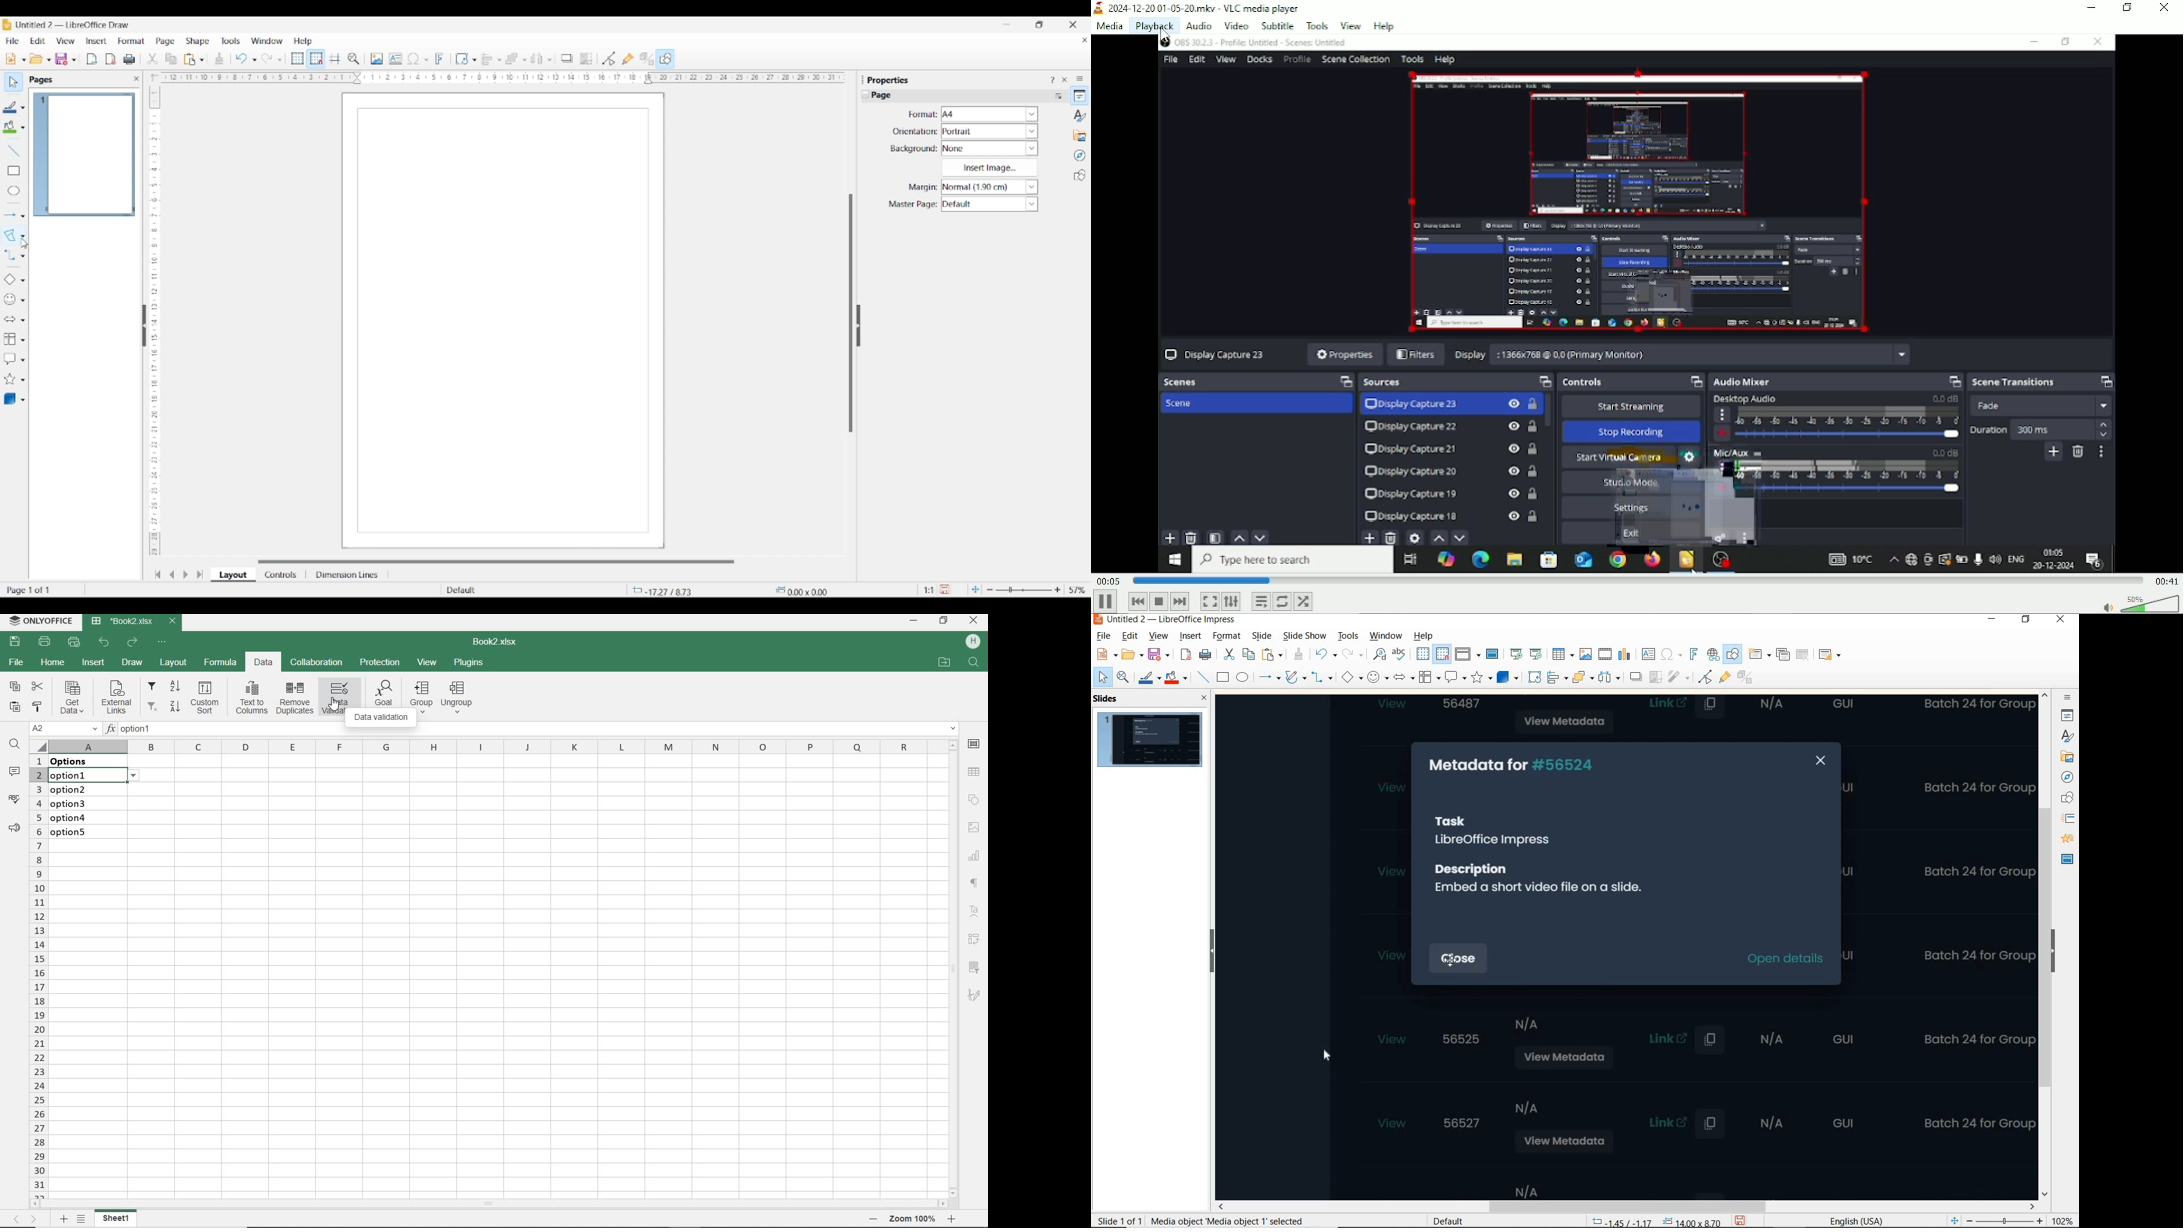  Describe the element at coordinates (2167, 580) in the screenshot. I see `Total duration` at that location.